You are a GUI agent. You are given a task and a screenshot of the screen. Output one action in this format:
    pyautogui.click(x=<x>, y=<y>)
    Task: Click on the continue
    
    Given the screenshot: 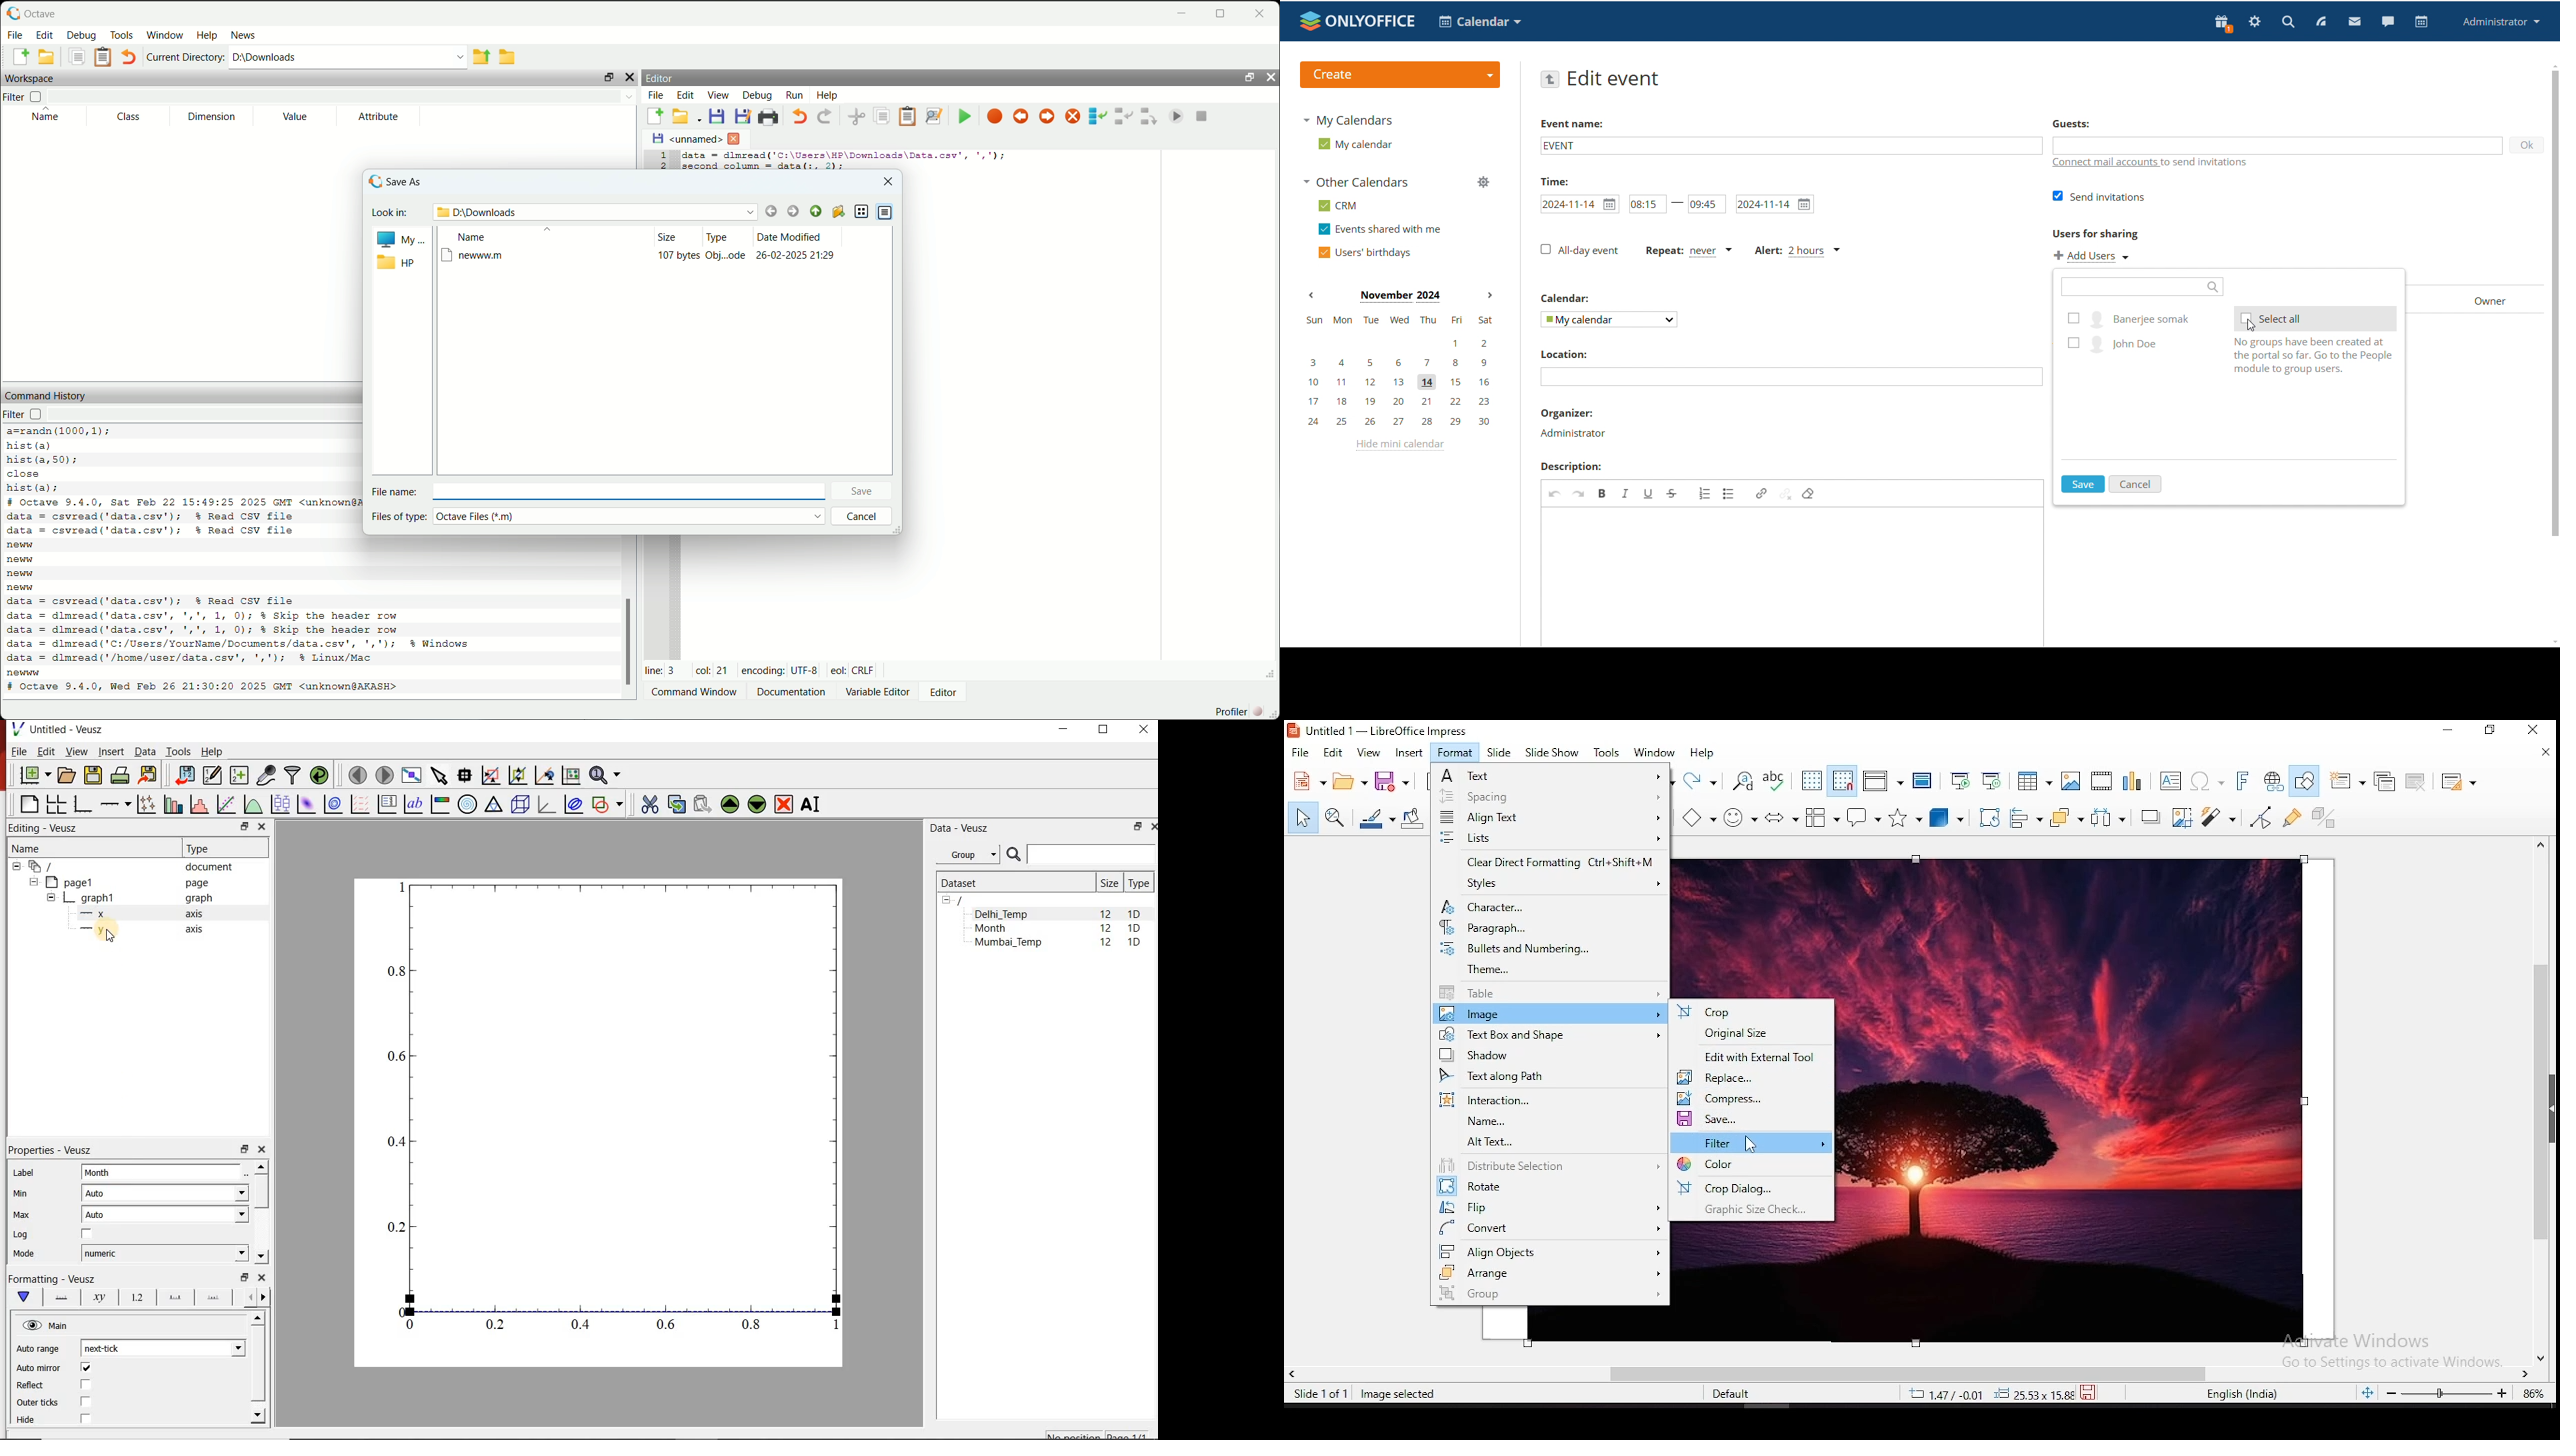 What is the action you would take?
    pyautogui.click(x=1179, y=113)
    